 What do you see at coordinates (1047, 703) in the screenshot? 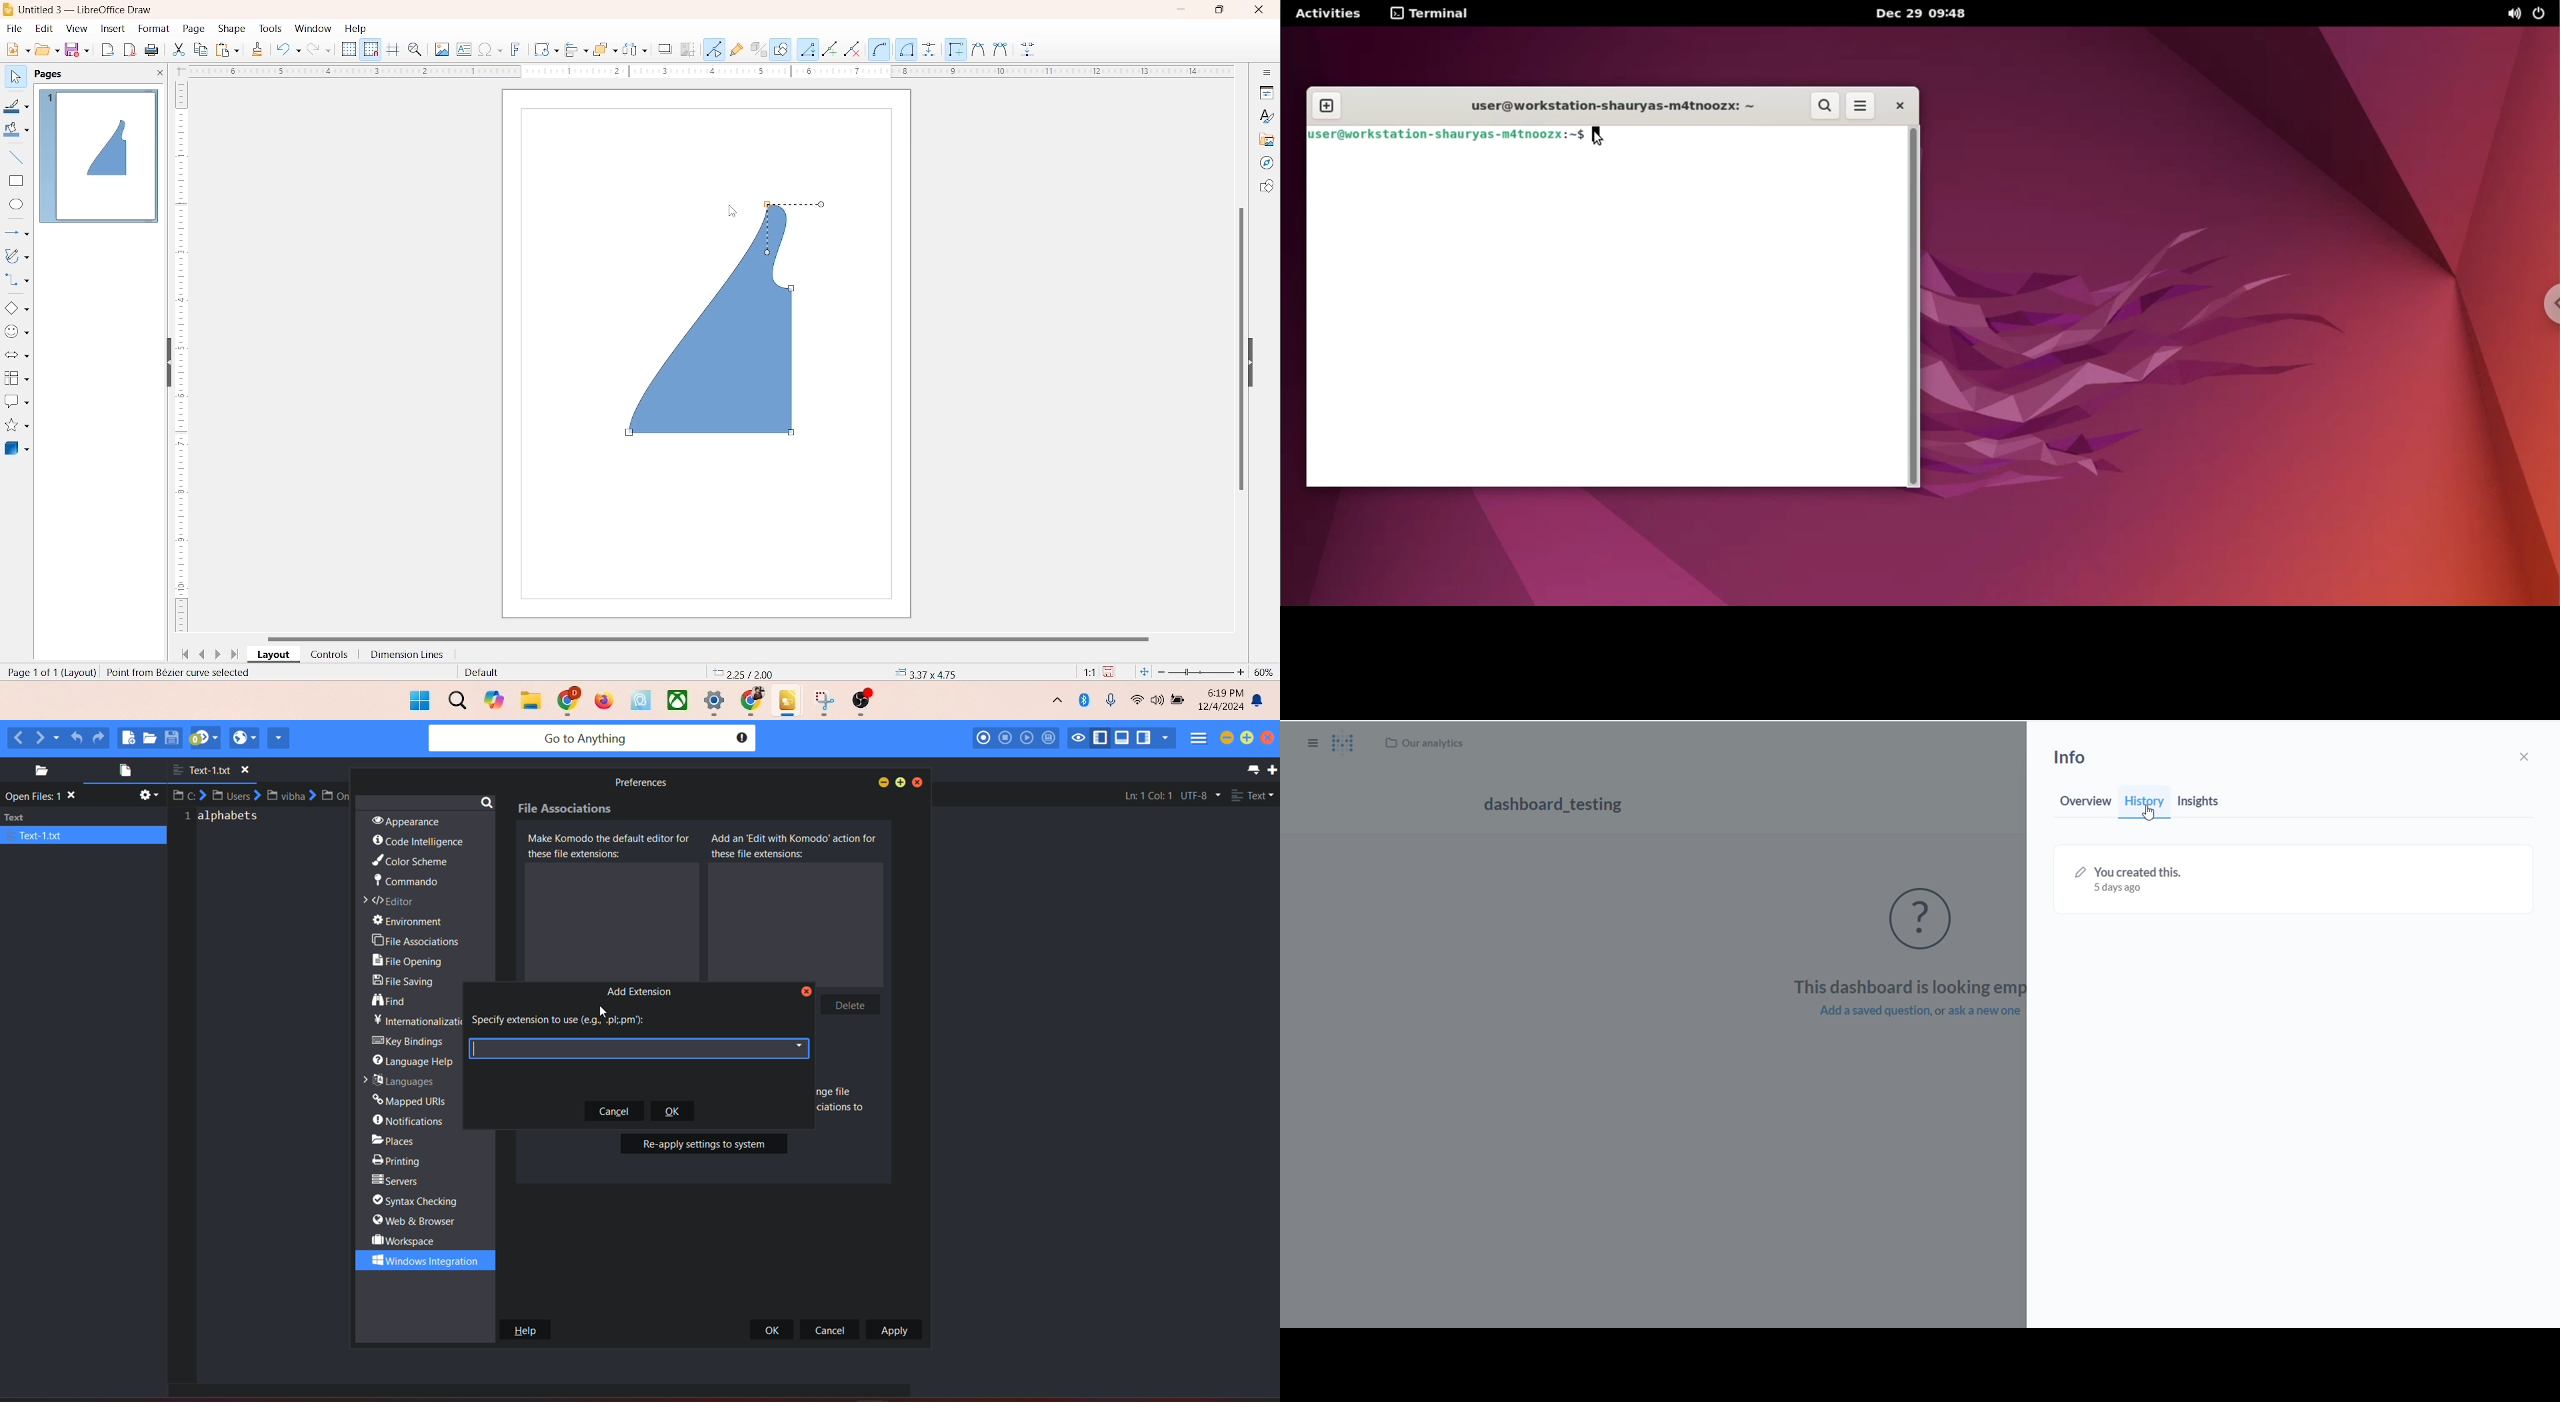
I see `hidden icons` at bounding box center [1047, 703].